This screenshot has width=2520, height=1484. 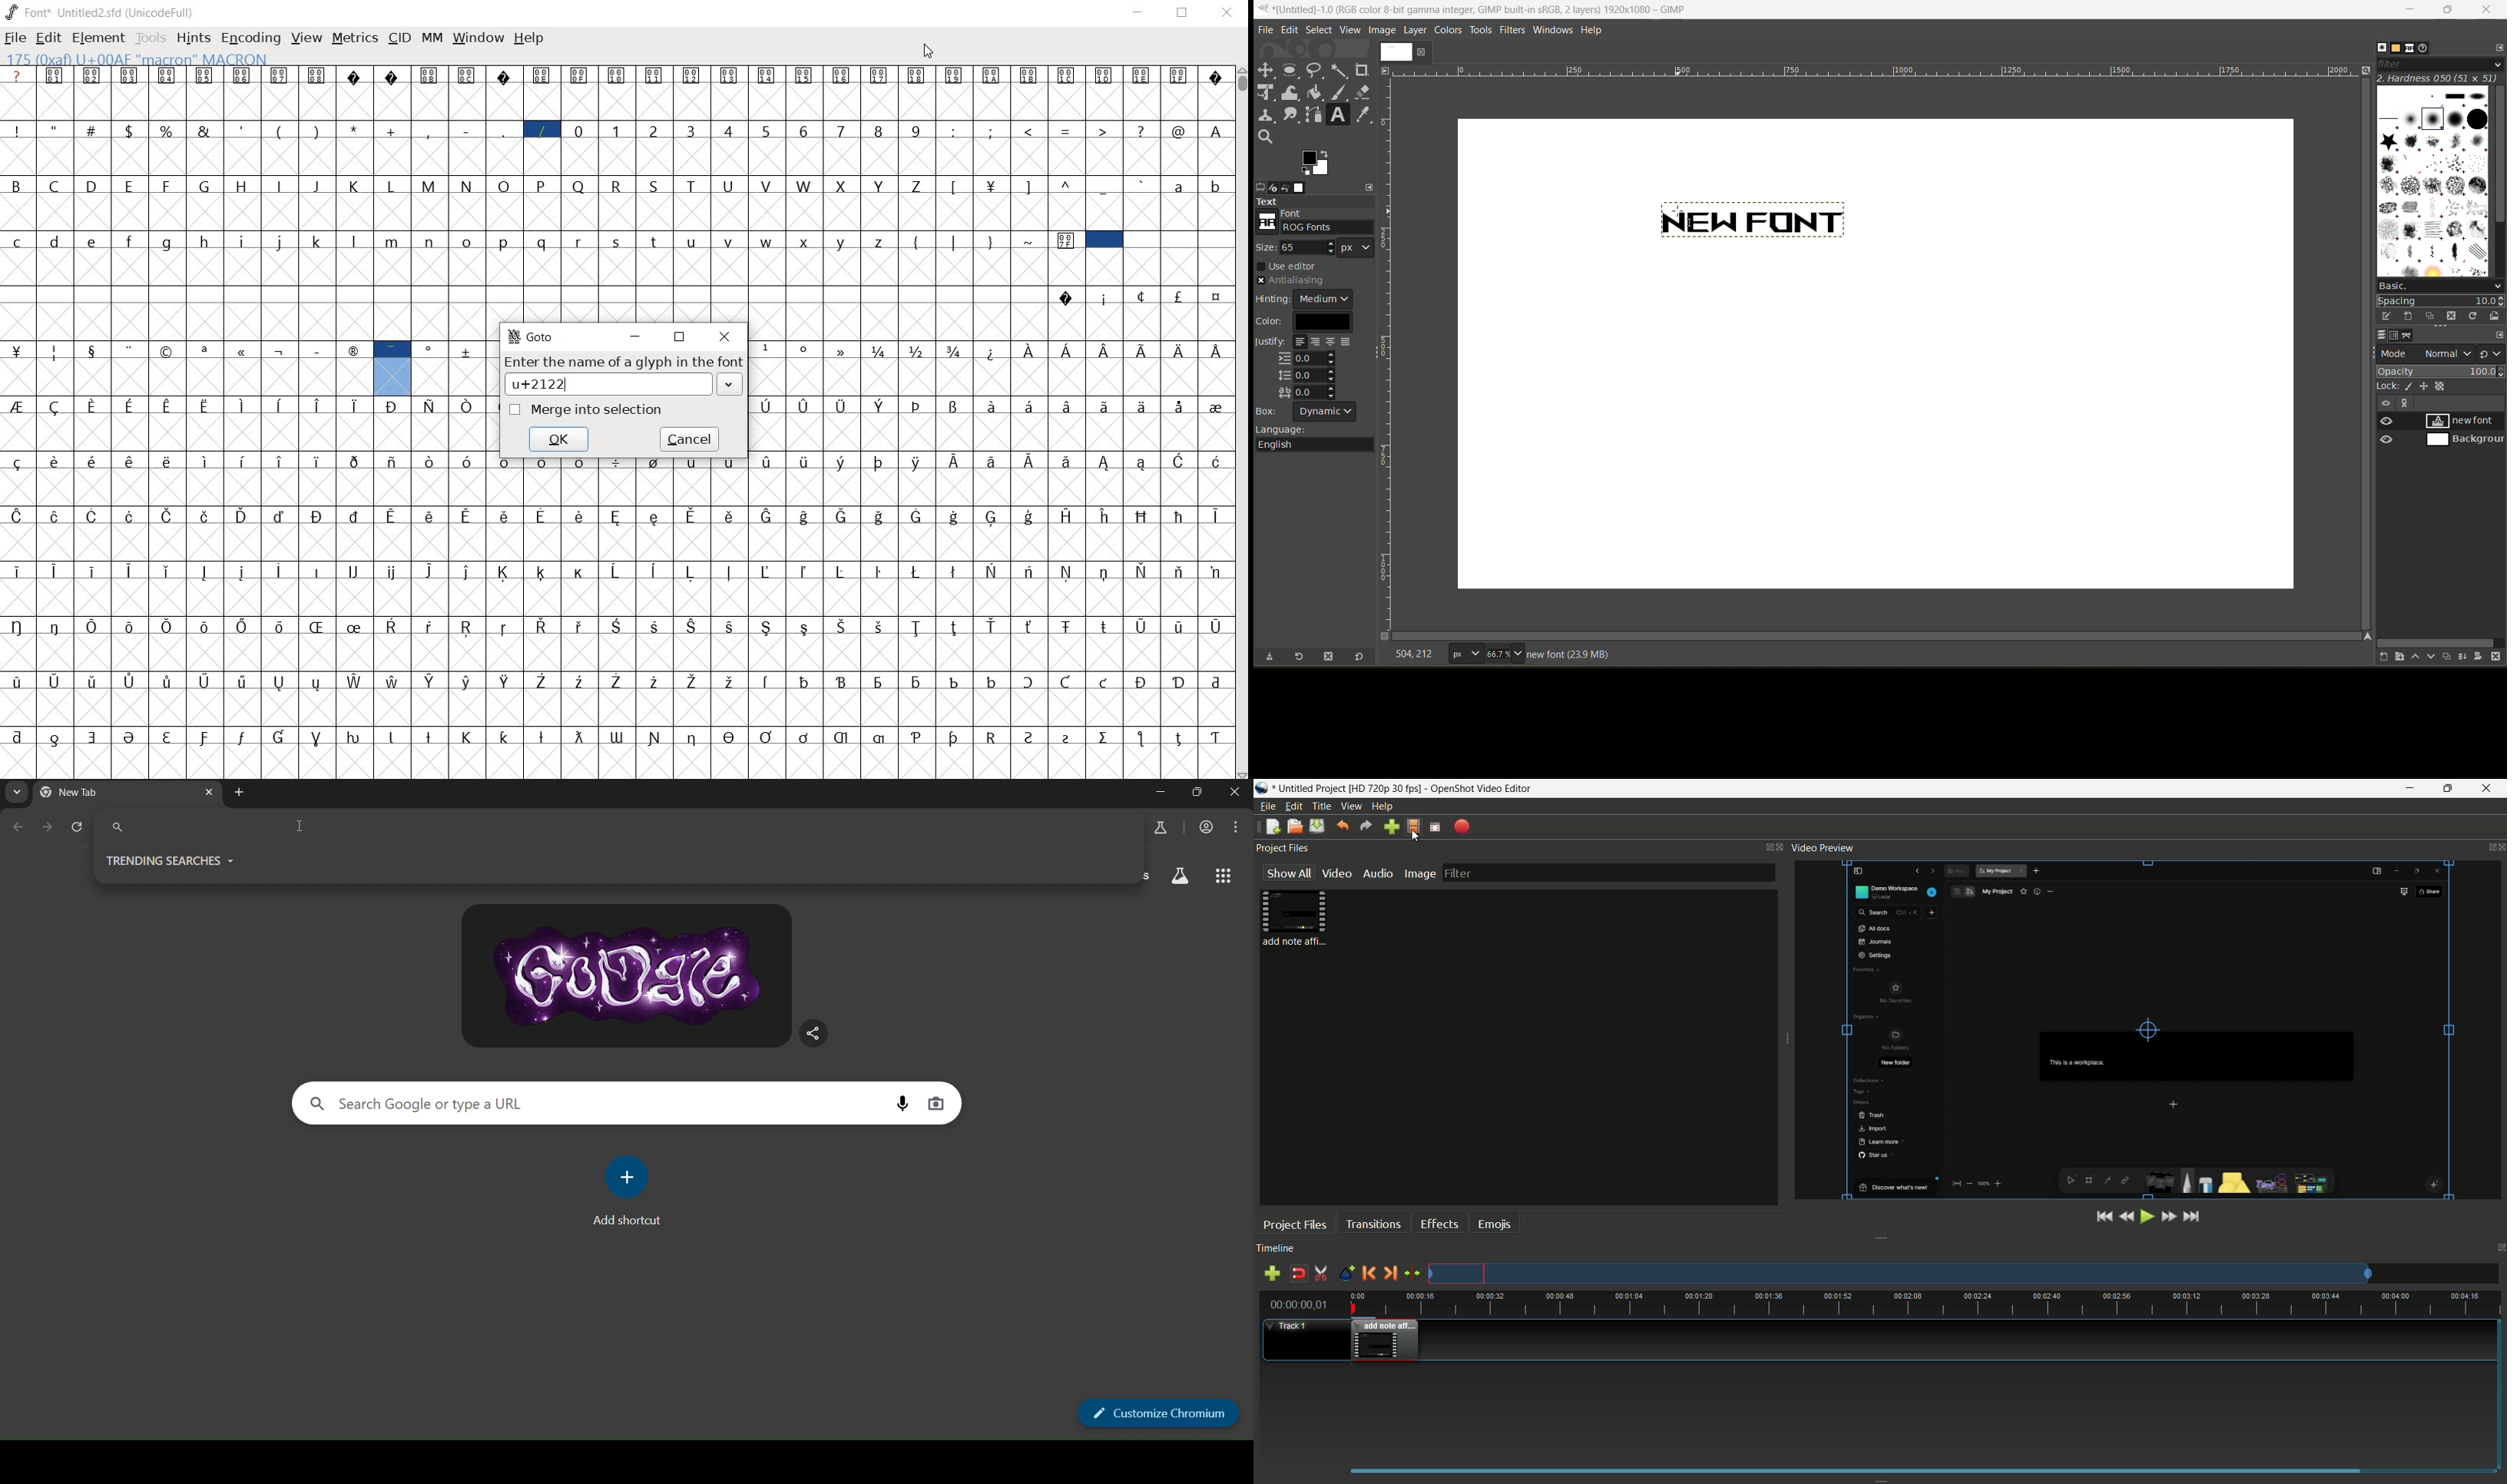 What do you see at coordinates (529, 40) in the screenshot?
I see `HELP` at bounding box center [529, 40].